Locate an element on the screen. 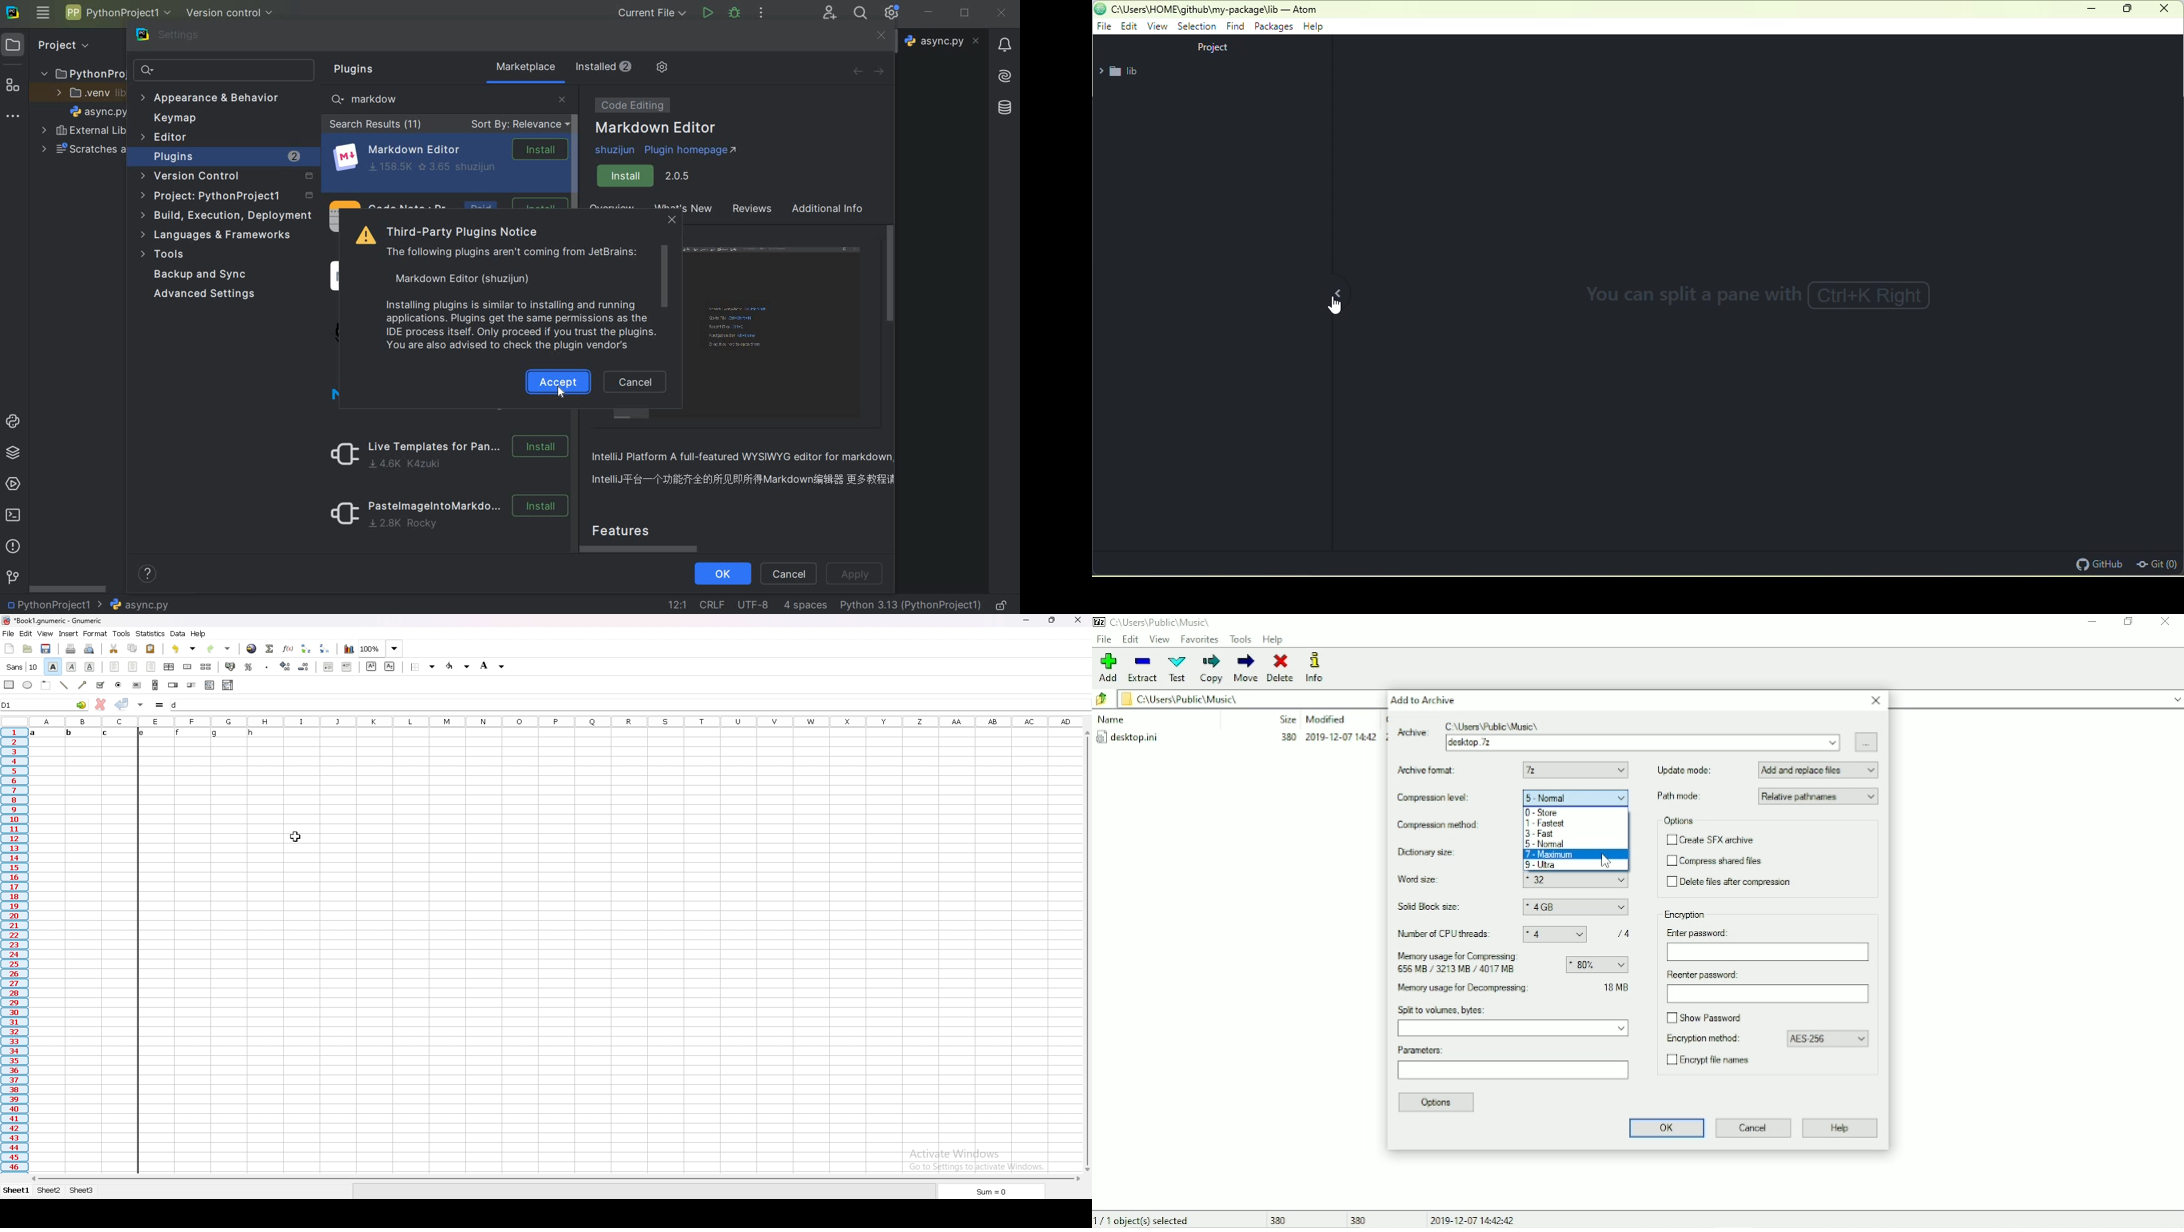 The height and width of the screenshot is (1232, 2184). cursr is located at coordinates (1603, 862).